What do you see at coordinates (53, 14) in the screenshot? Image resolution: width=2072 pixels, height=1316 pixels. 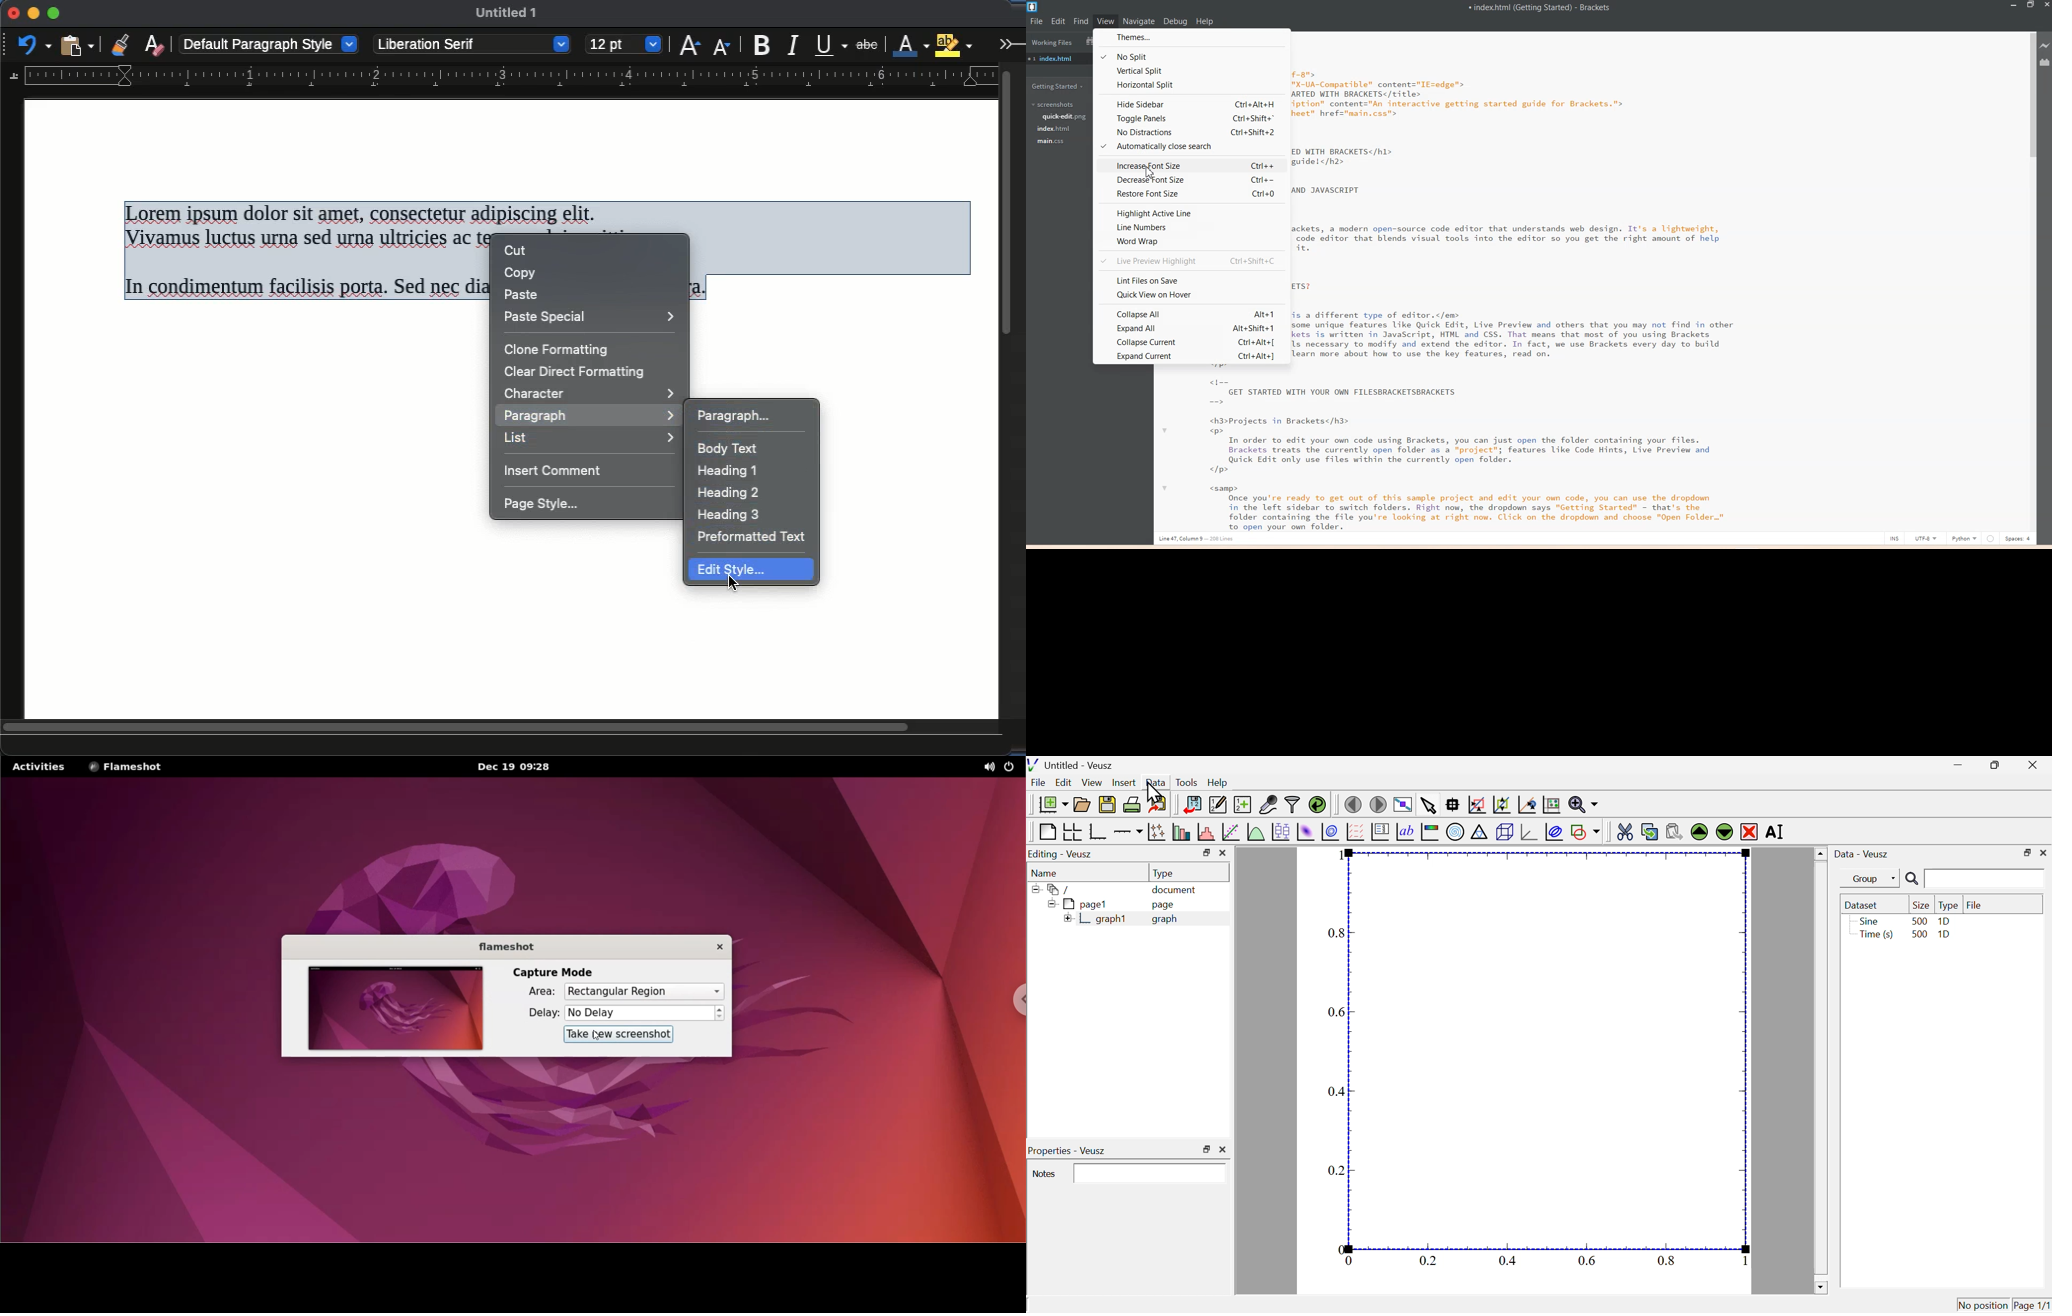 I see `maximize ` at bounding box center [53, 14].